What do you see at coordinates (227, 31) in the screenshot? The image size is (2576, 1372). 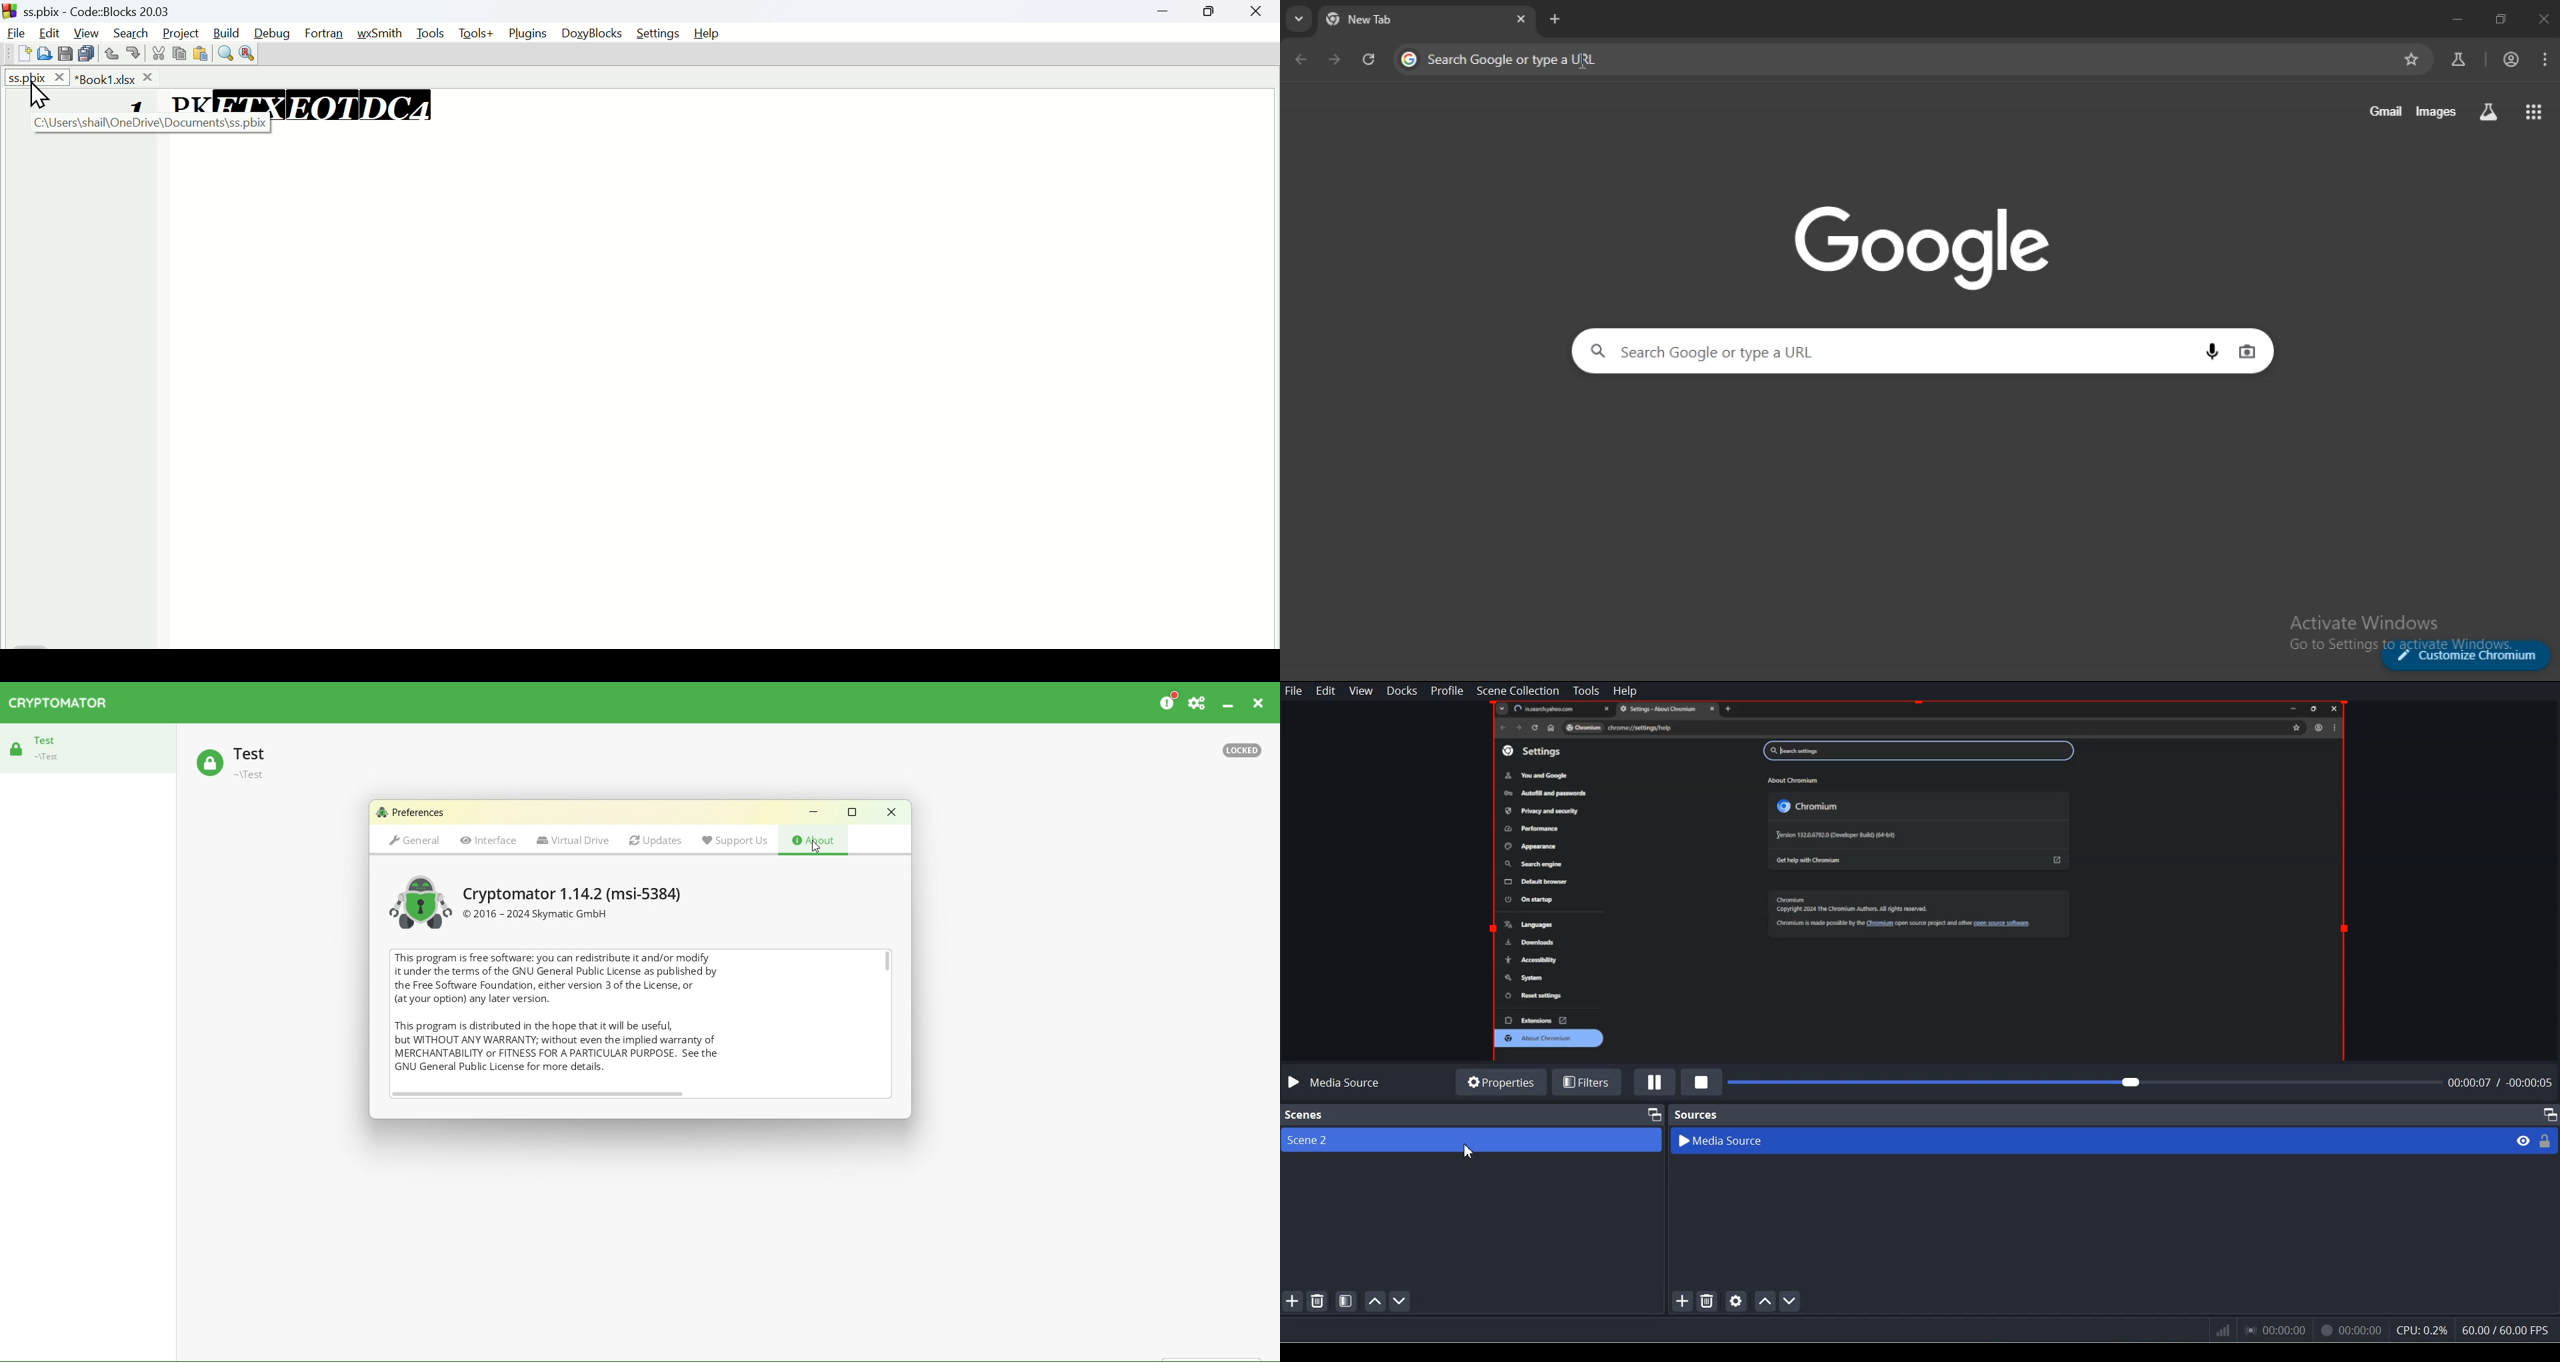 I see `Build` at bounding box center [227, 31].